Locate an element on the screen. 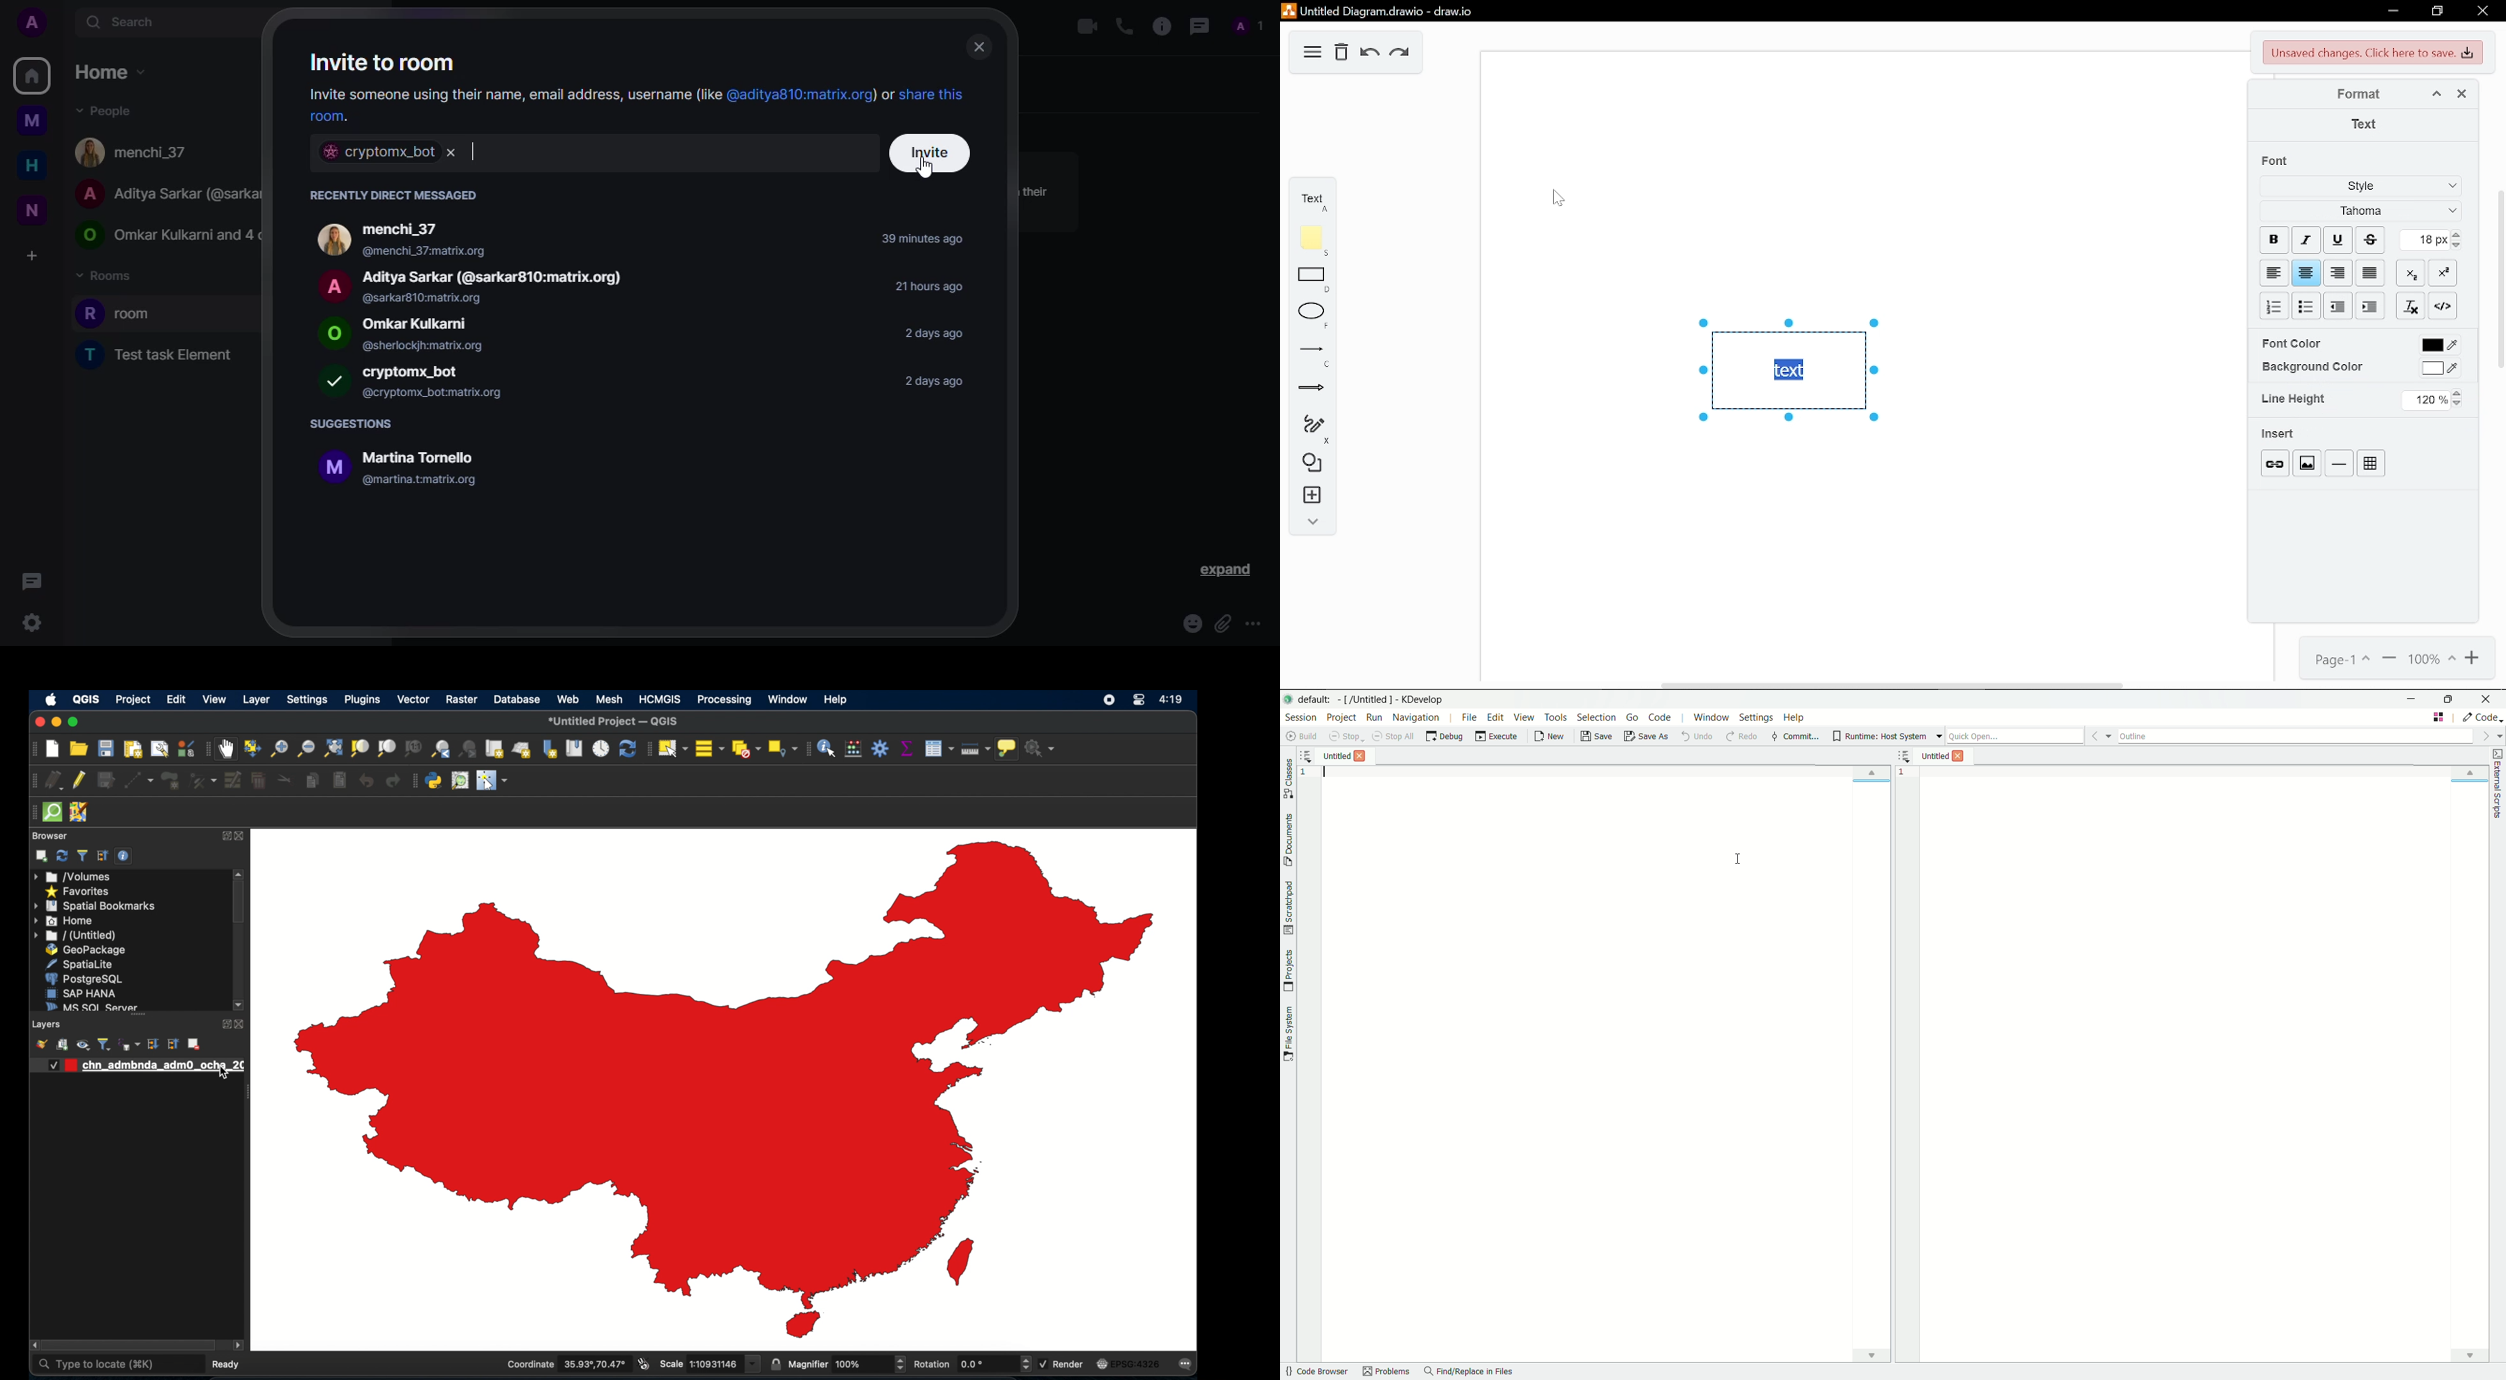  invite to room is located at coordinates (385, 62).